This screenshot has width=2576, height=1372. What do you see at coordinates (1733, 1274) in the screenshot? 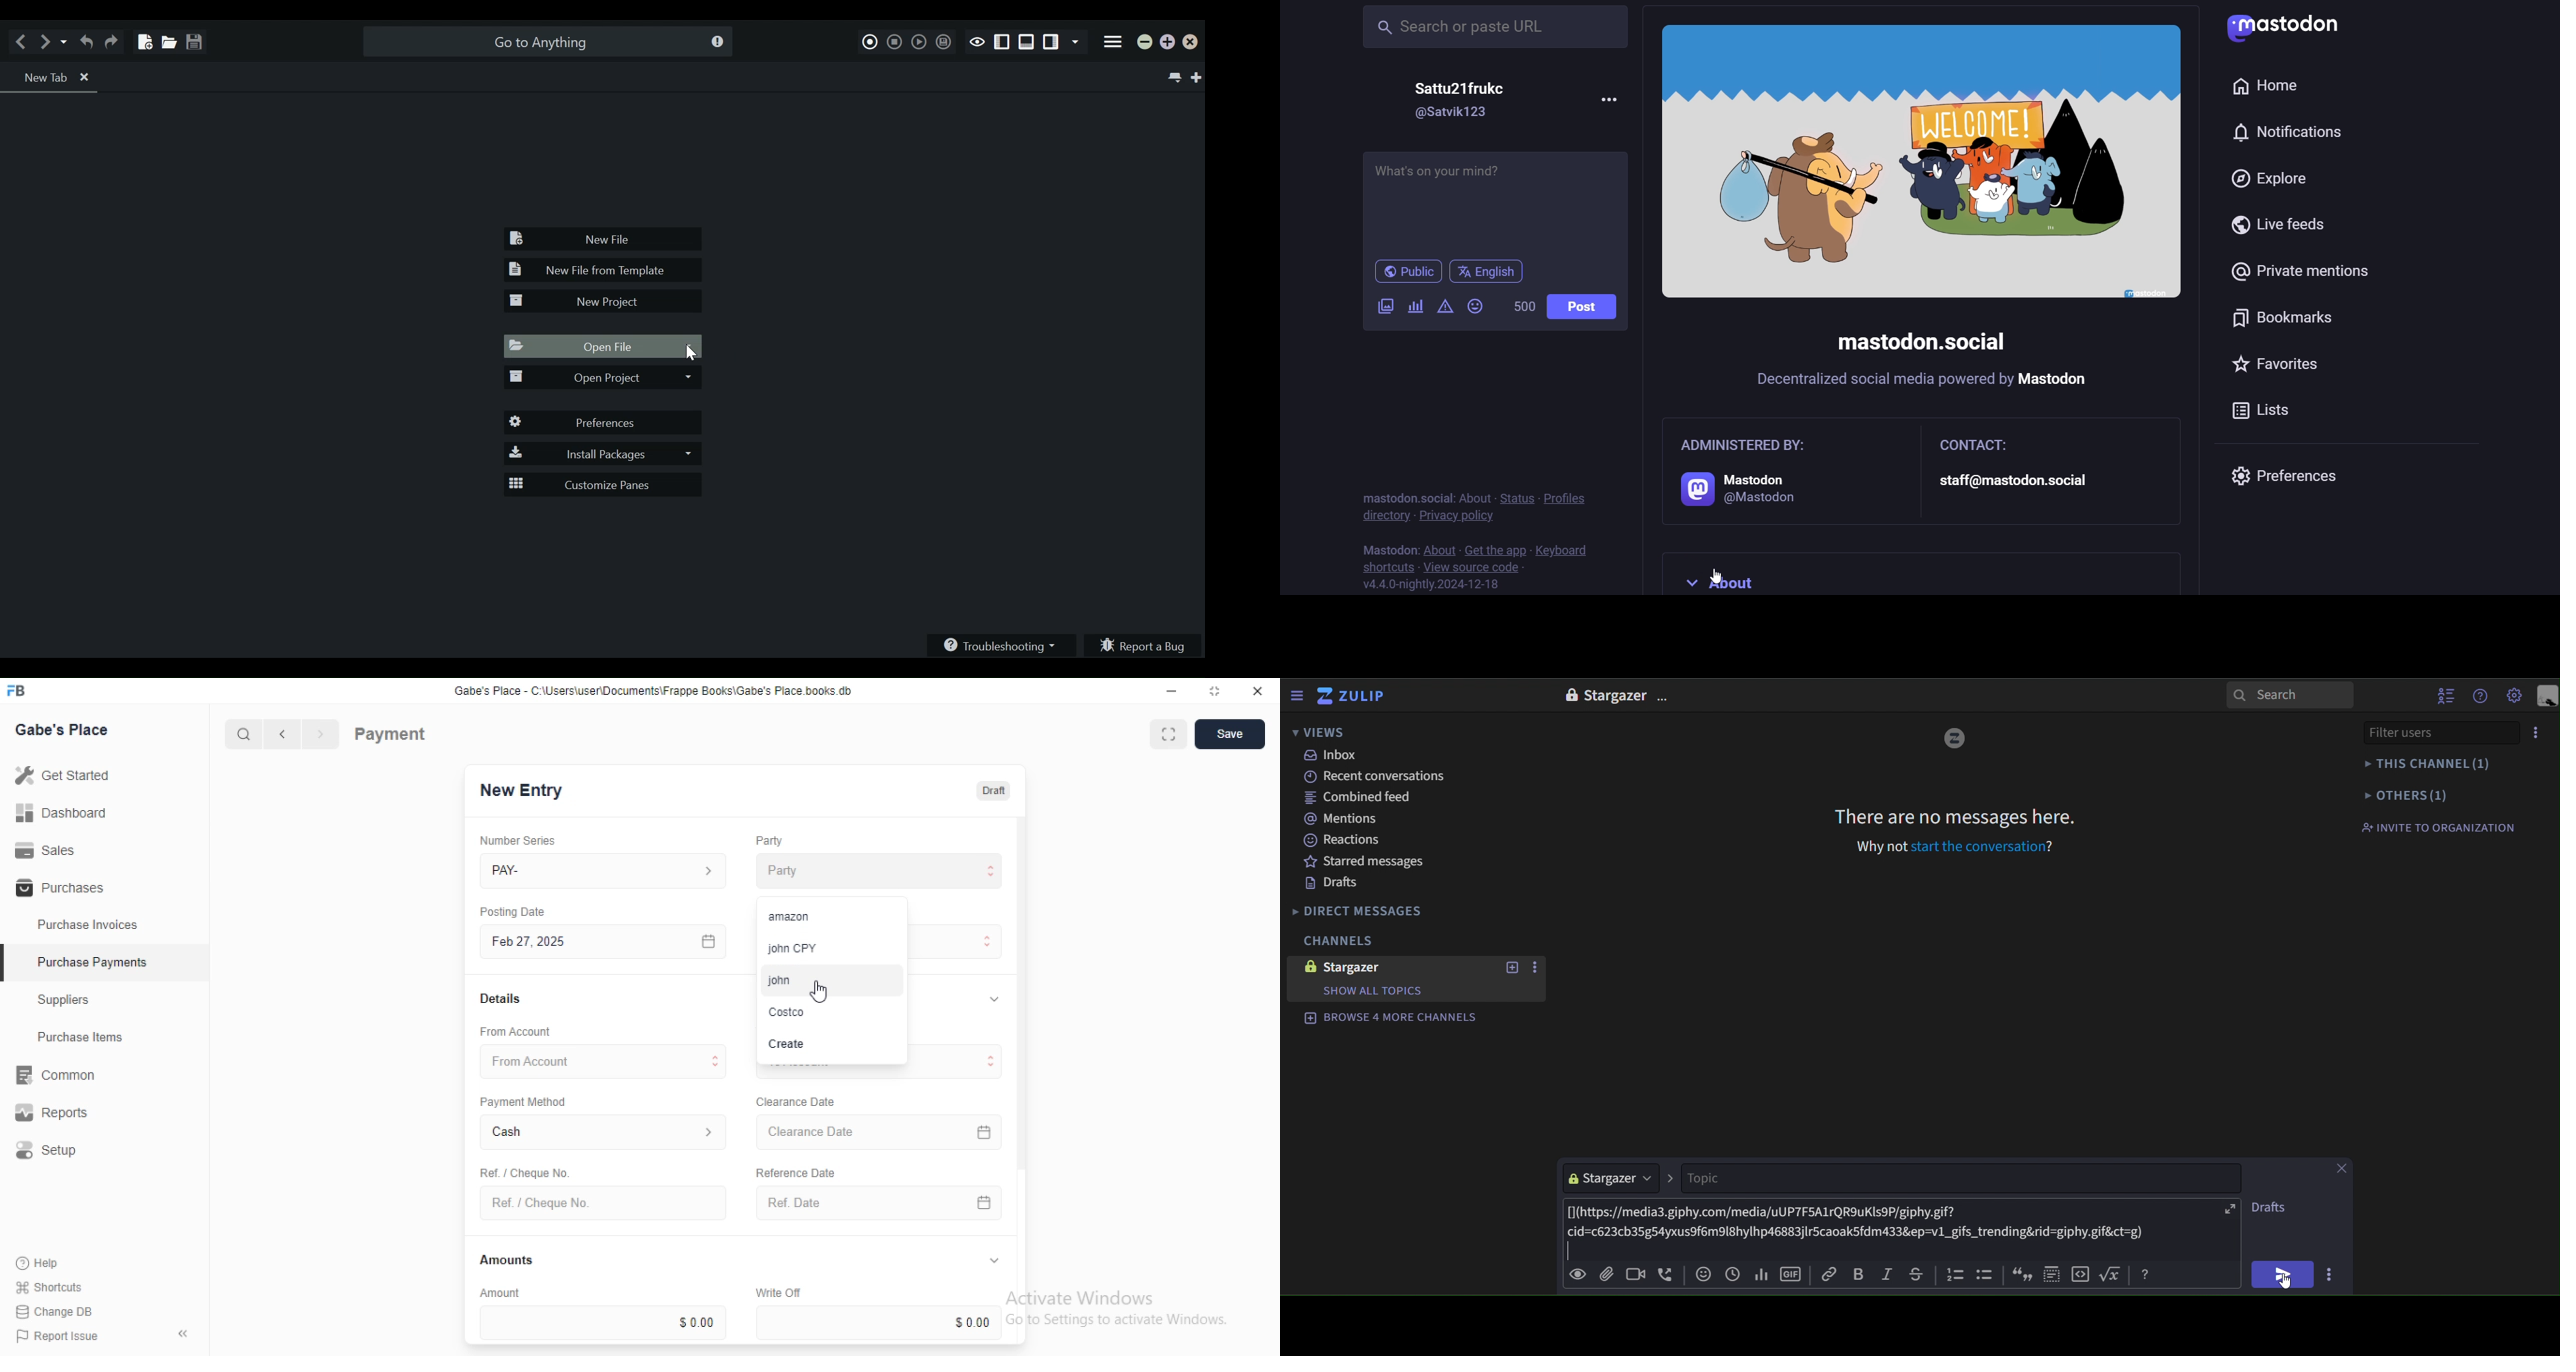
I see `add global time` at bounding box center [1733, 1274].